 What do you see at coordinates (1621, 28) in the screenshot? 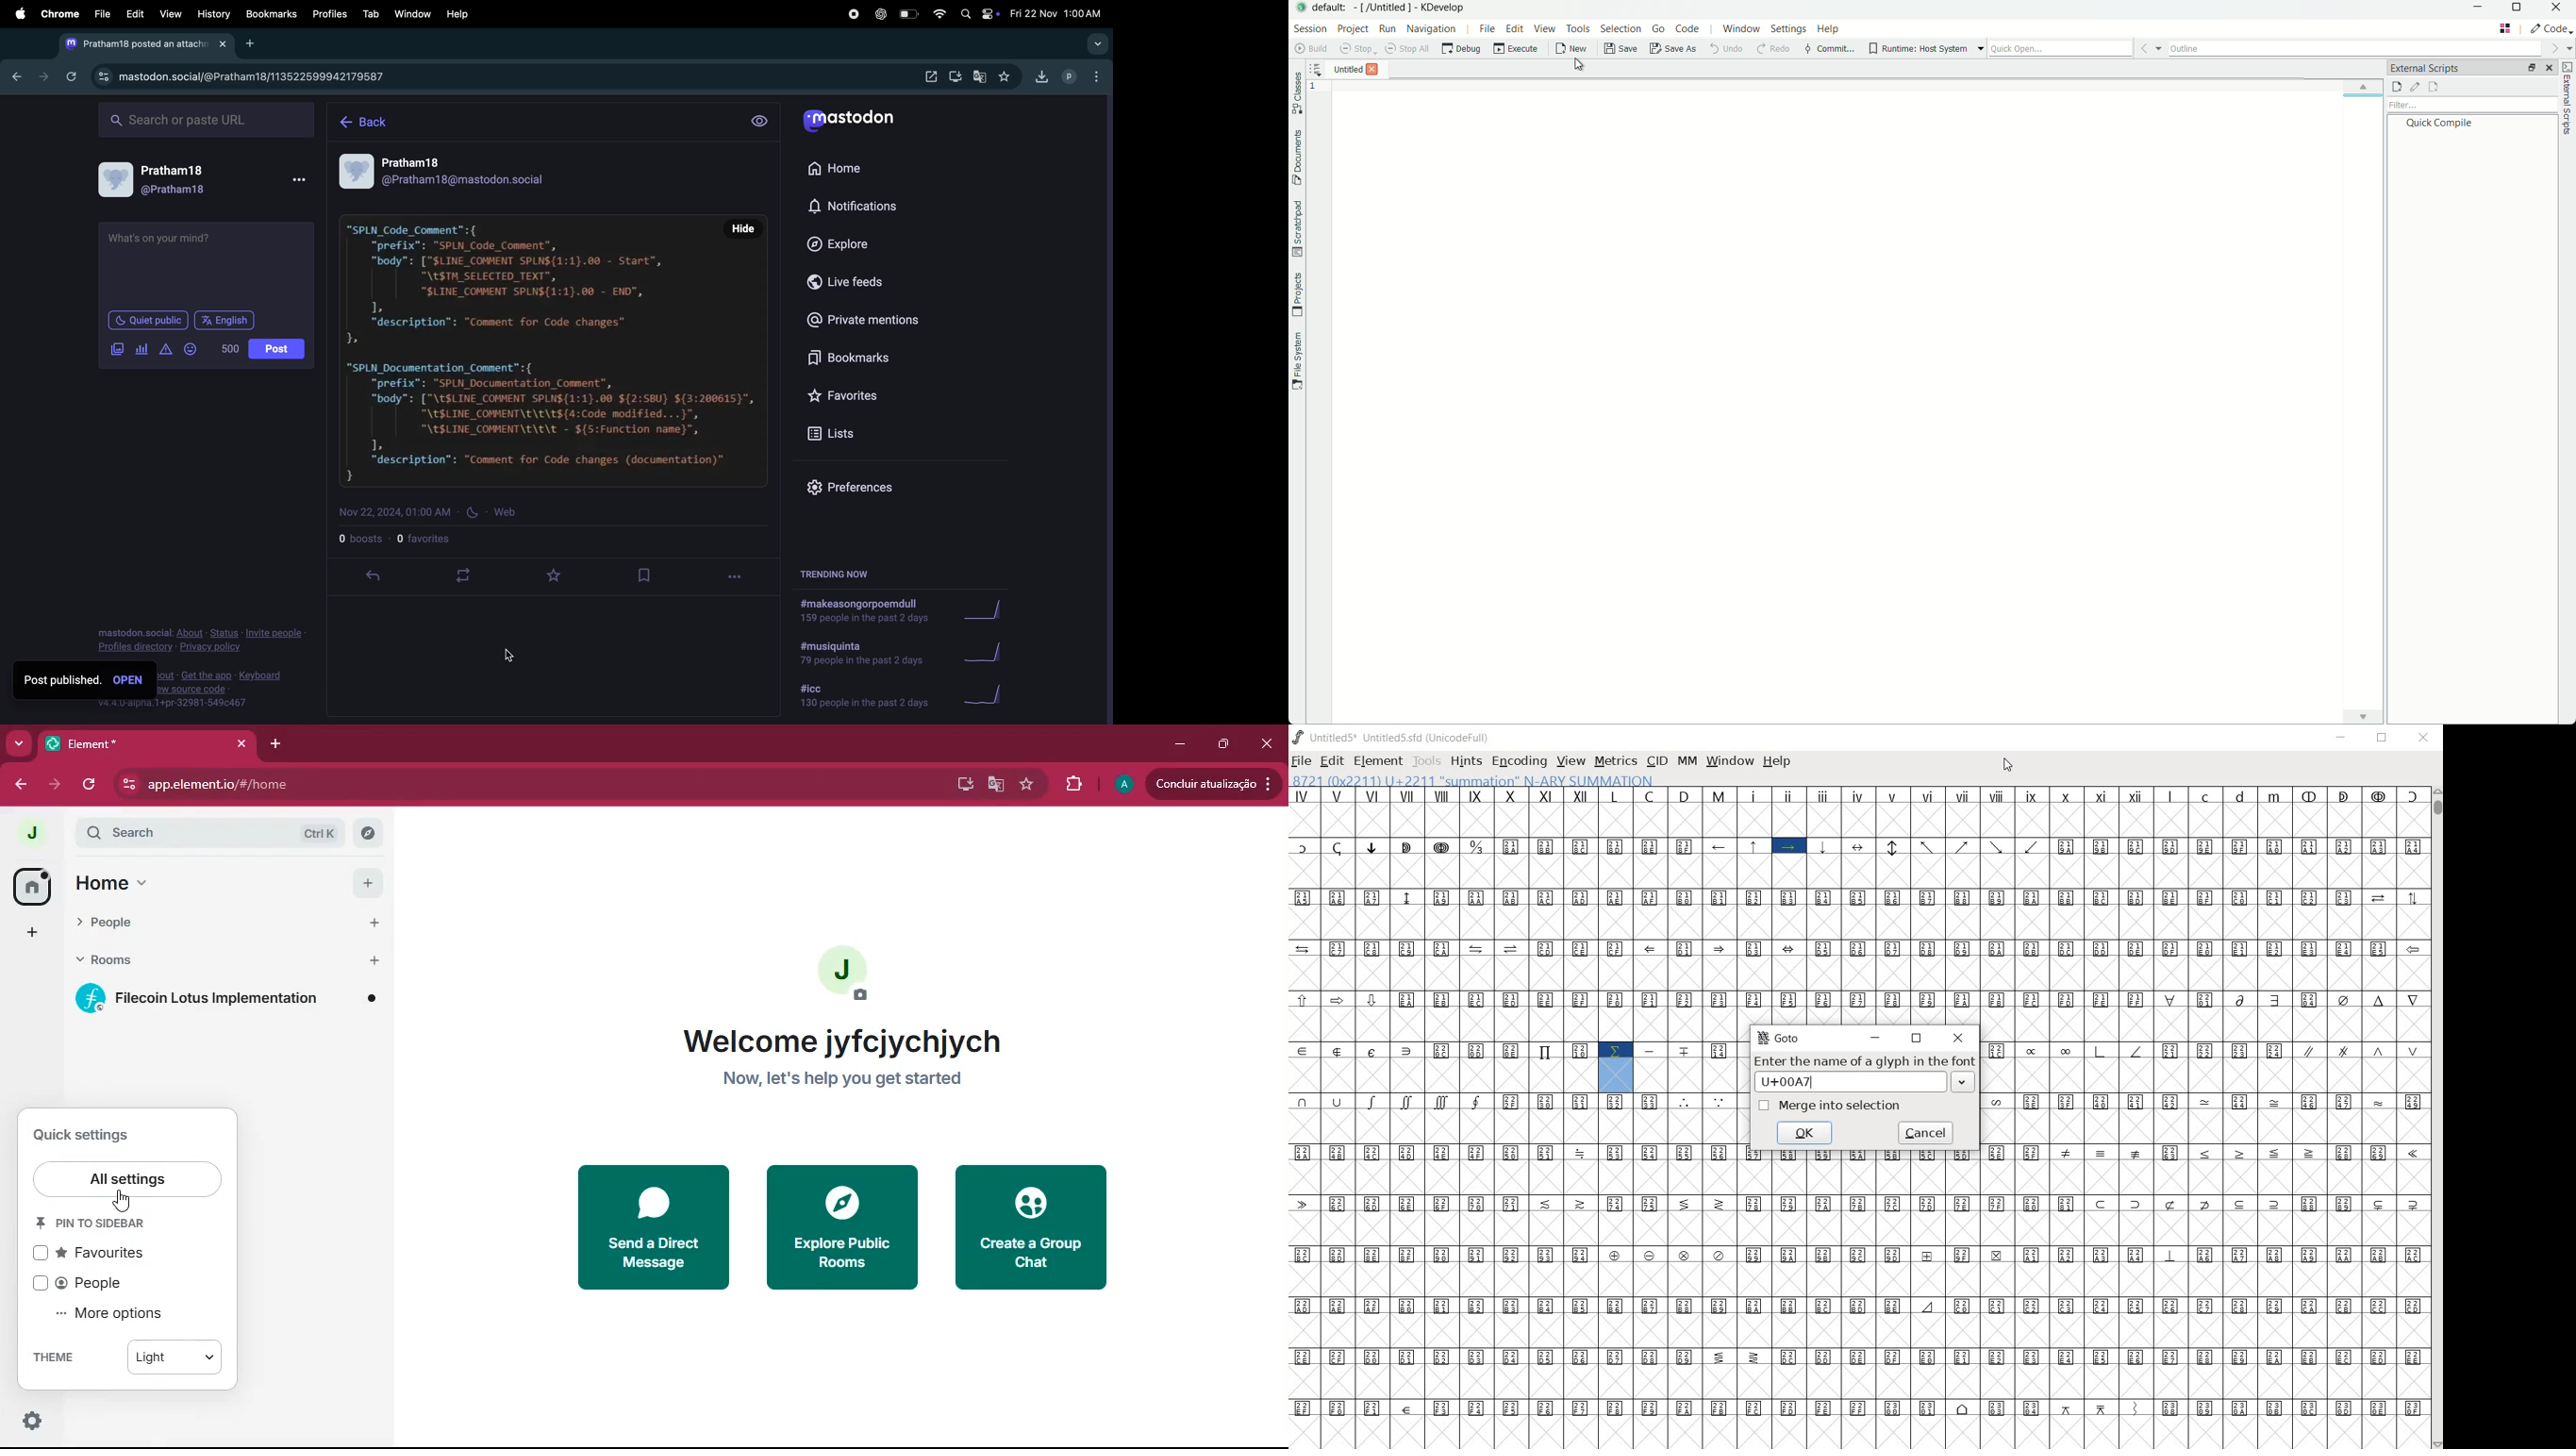
I see `selection menu` at bounding box center [1621, 28].